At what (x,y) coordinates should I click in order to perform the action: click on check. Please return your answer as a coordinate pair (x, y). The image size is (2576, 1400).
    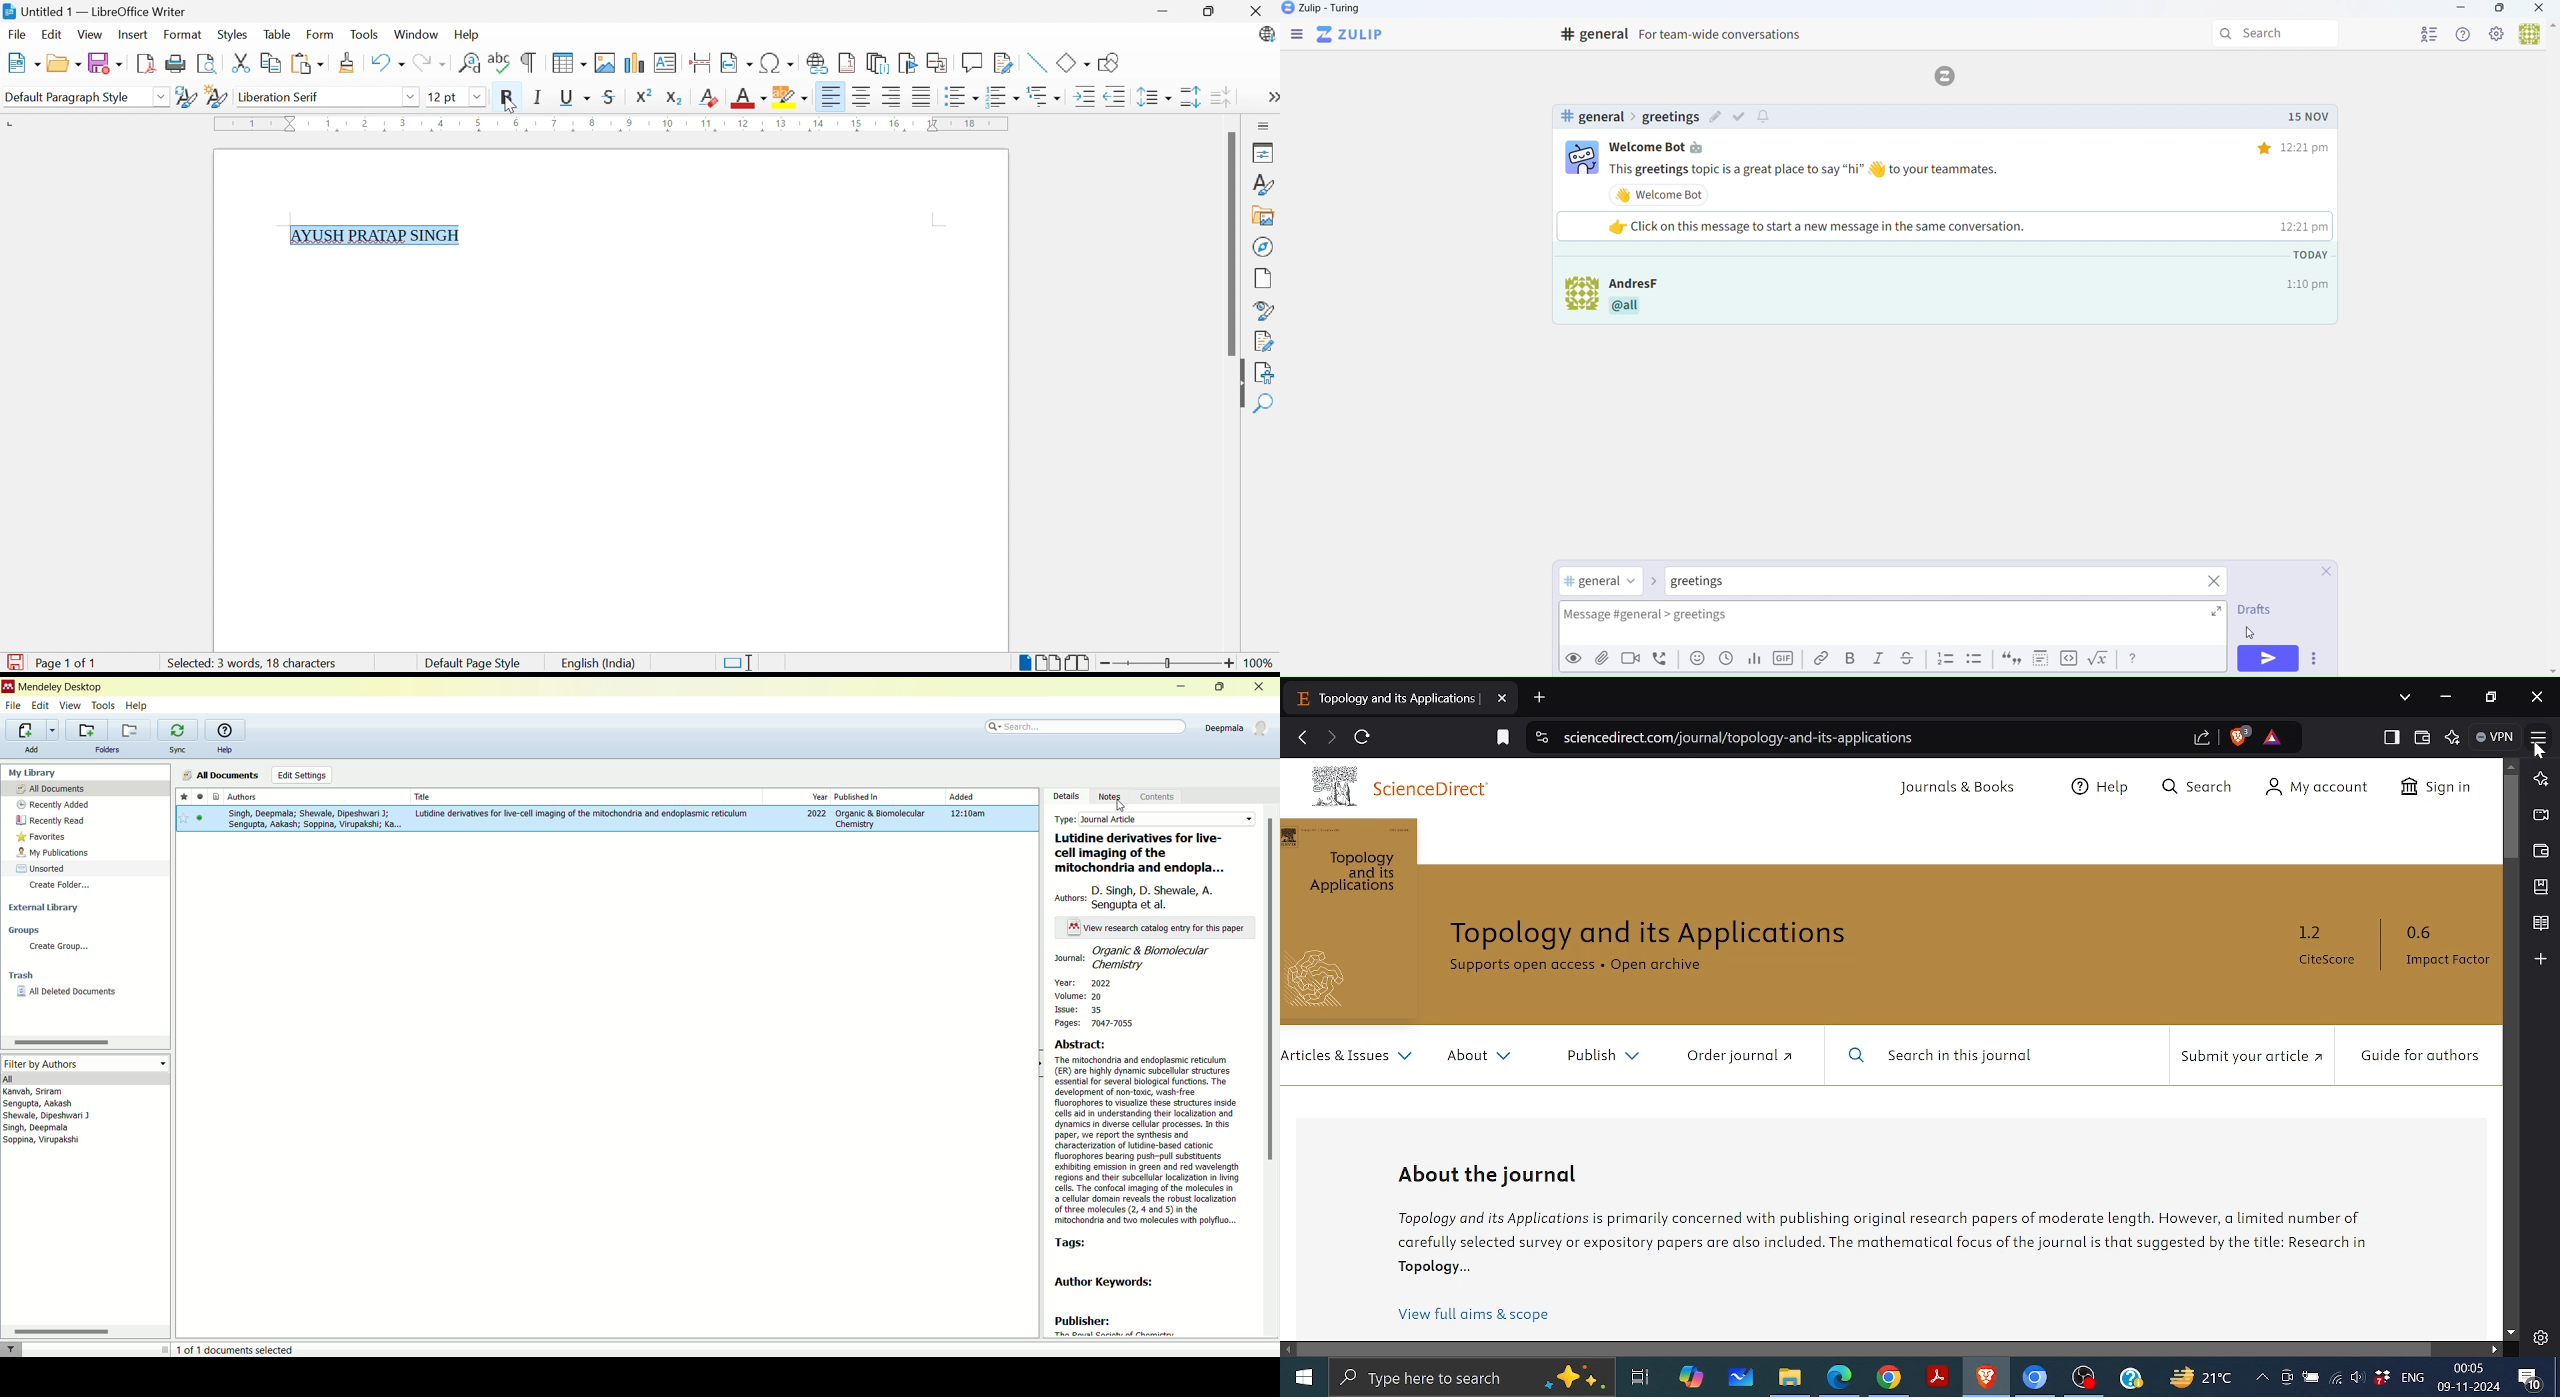
    Looking at the image, I should click on (1742, 116).